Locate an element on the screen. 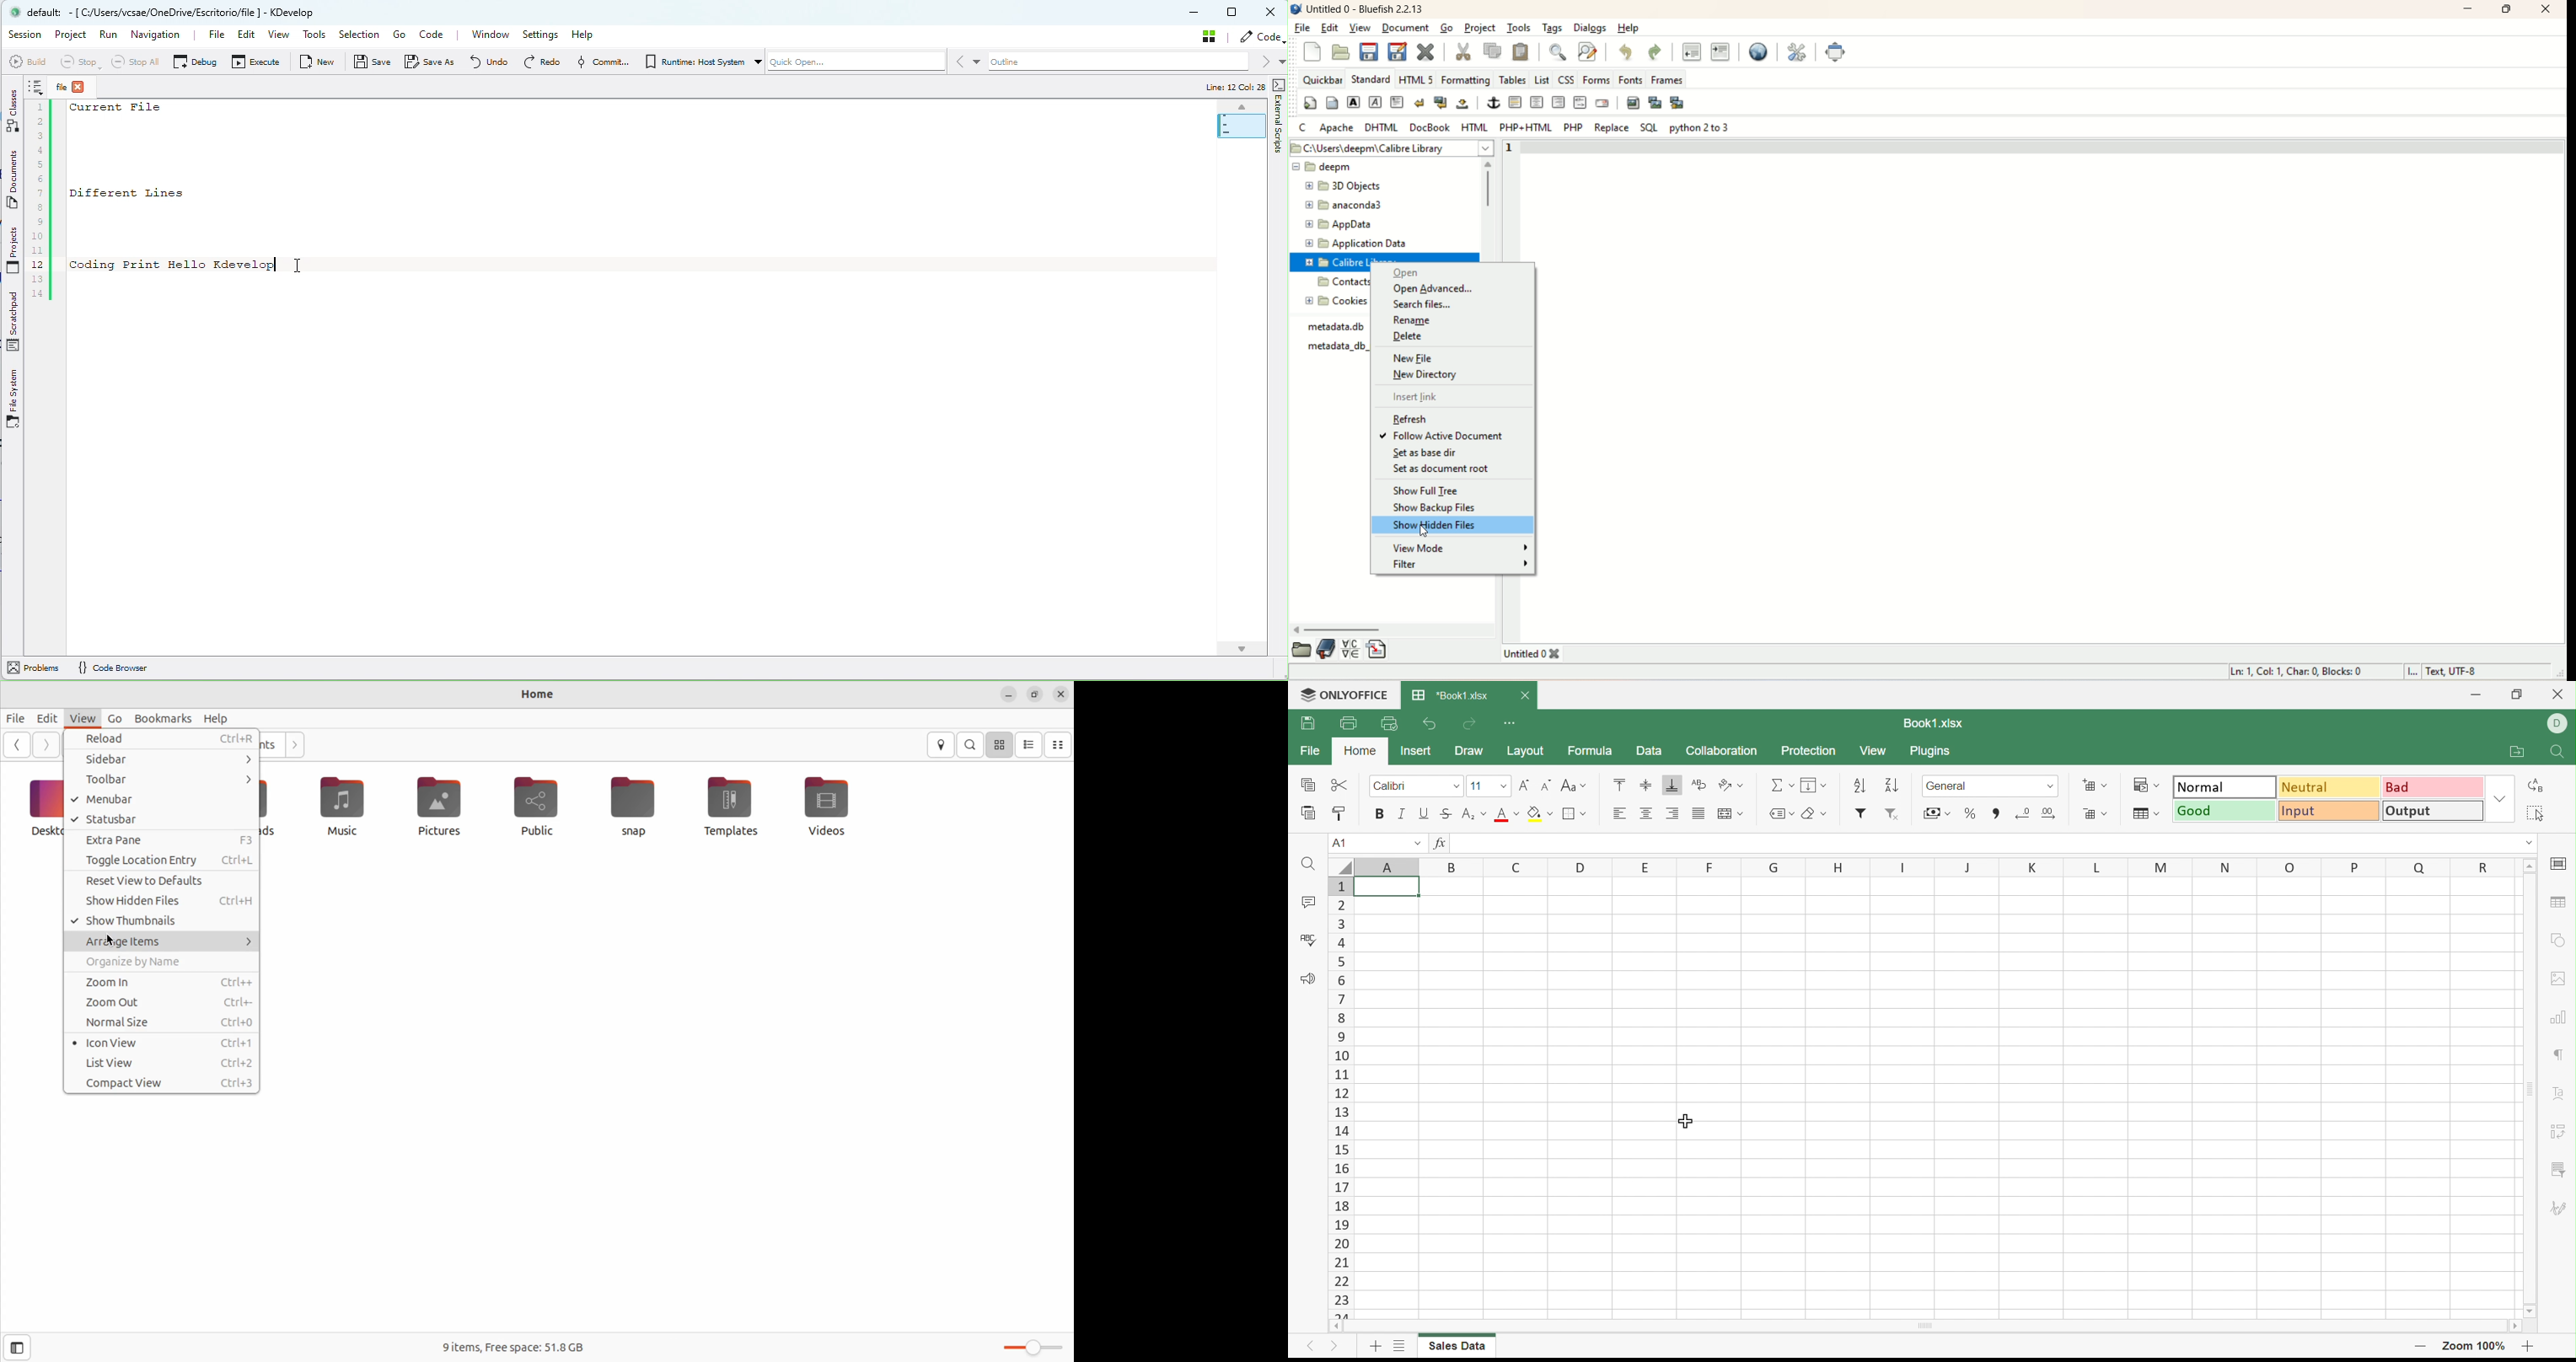 The width and height of the screenshot is (2576, 1372). numer formats is located at coordinates (2045, 786).